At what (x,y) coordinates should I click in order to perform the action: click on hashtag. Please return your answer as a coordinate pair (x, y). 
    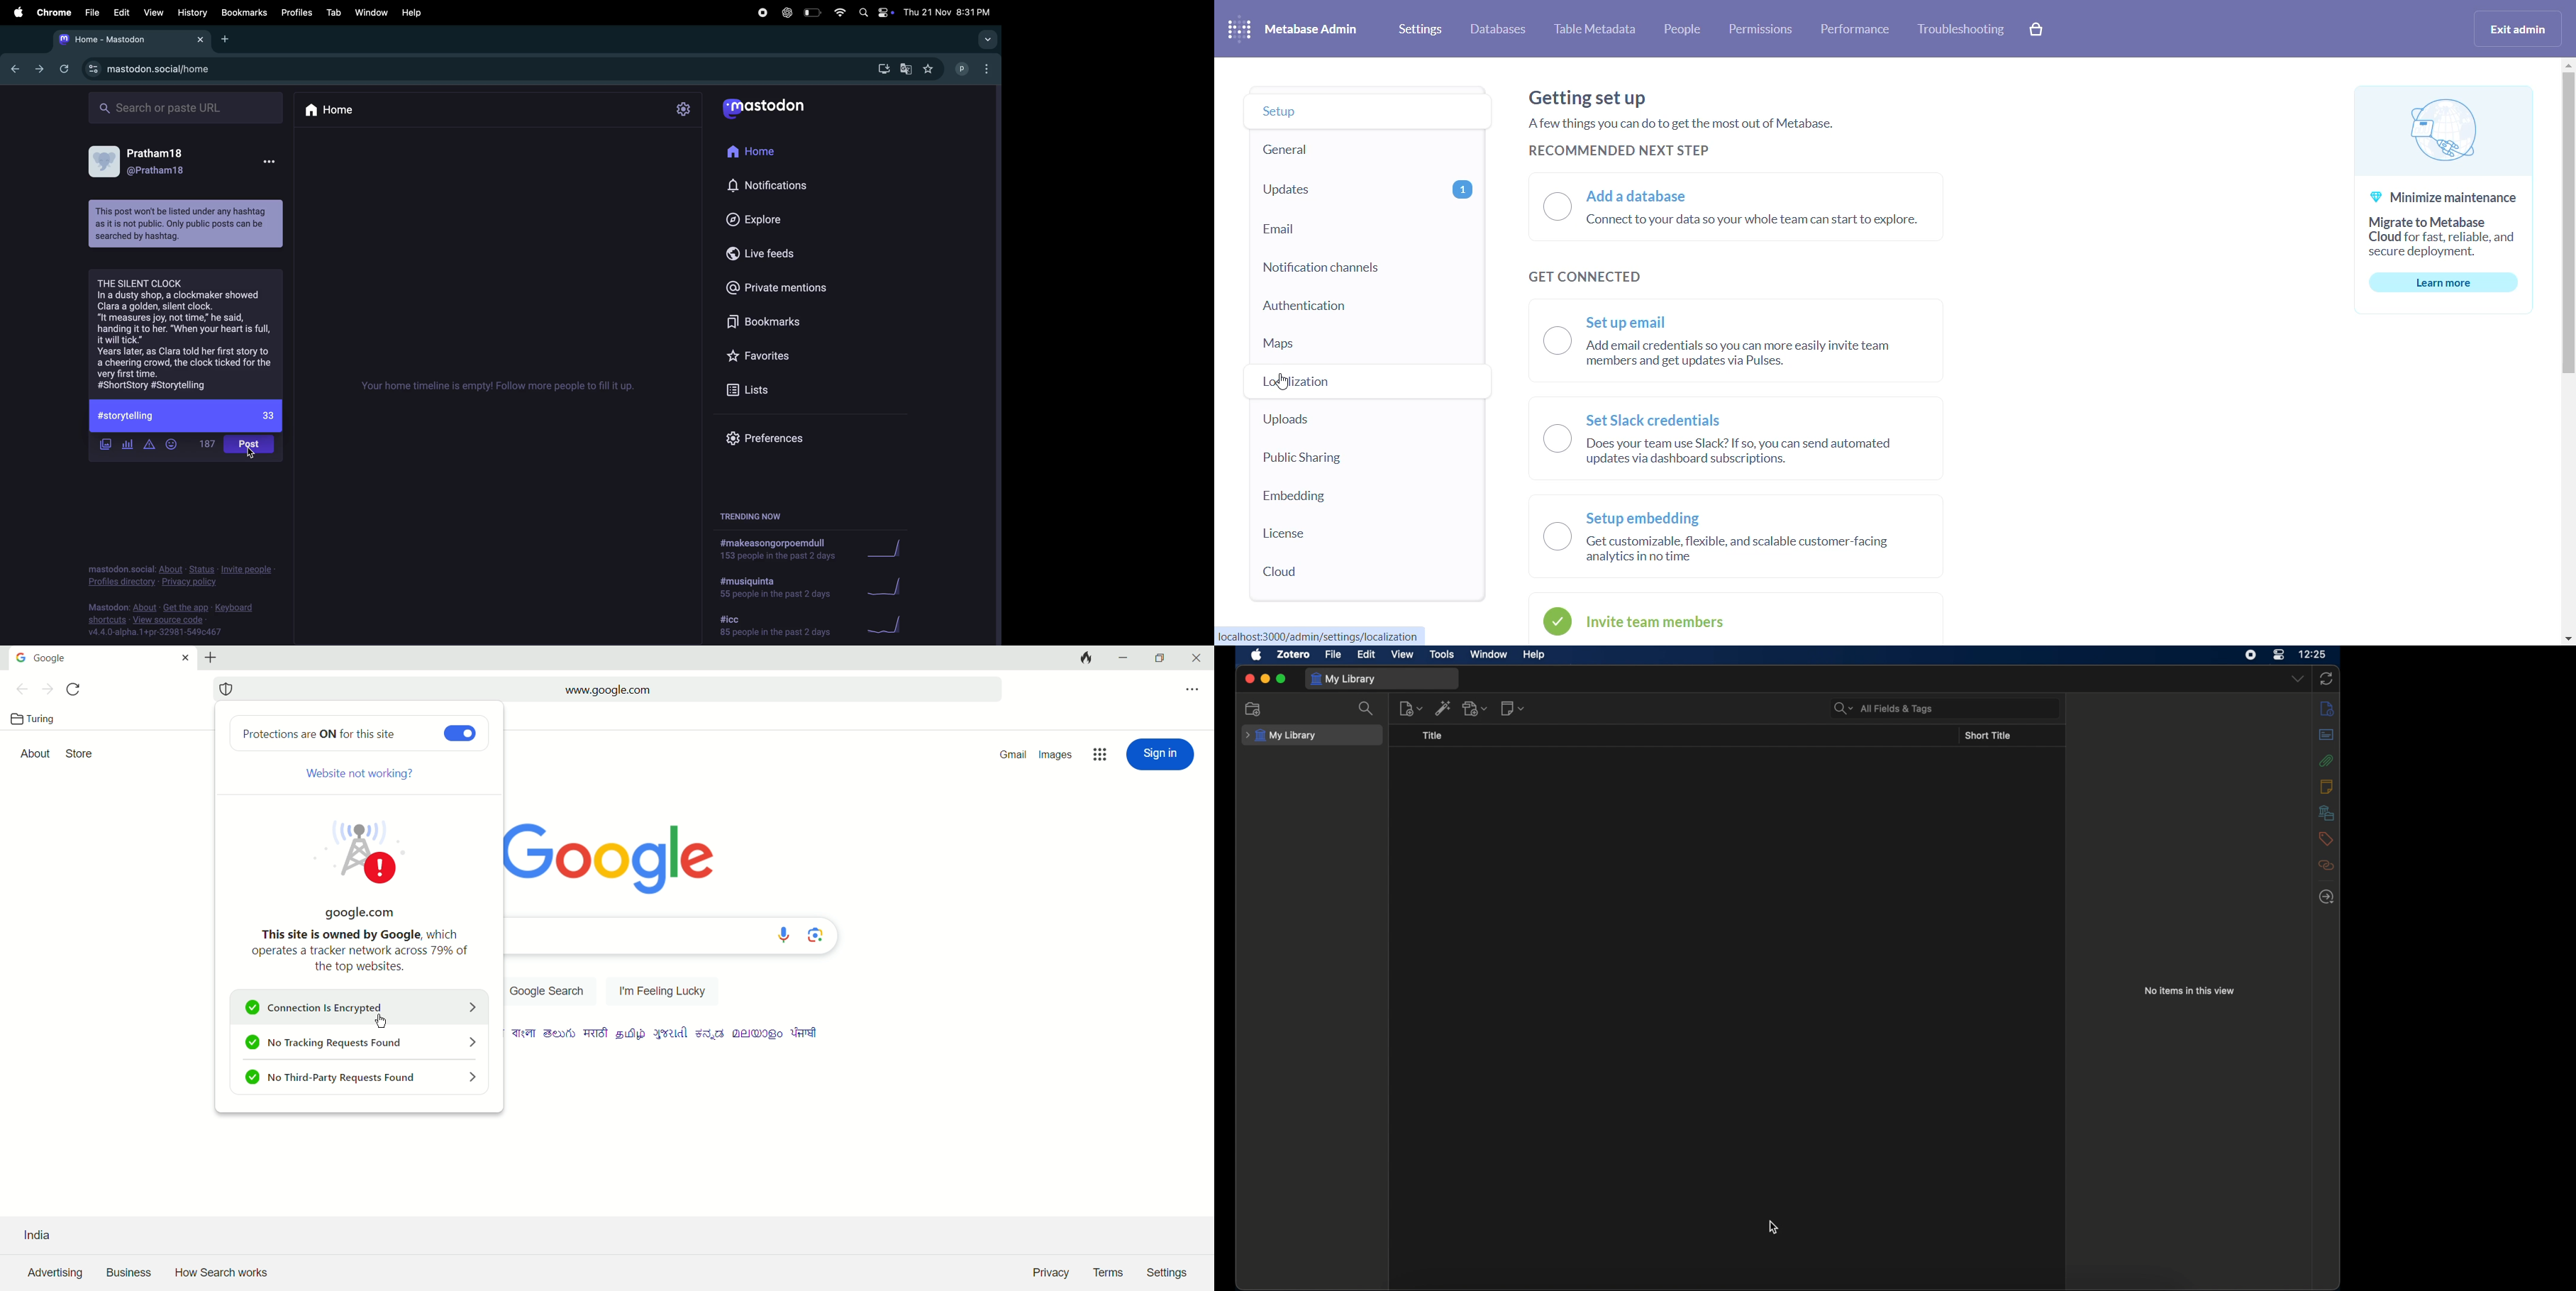
    Looking at the image, I should click on (775, 625).